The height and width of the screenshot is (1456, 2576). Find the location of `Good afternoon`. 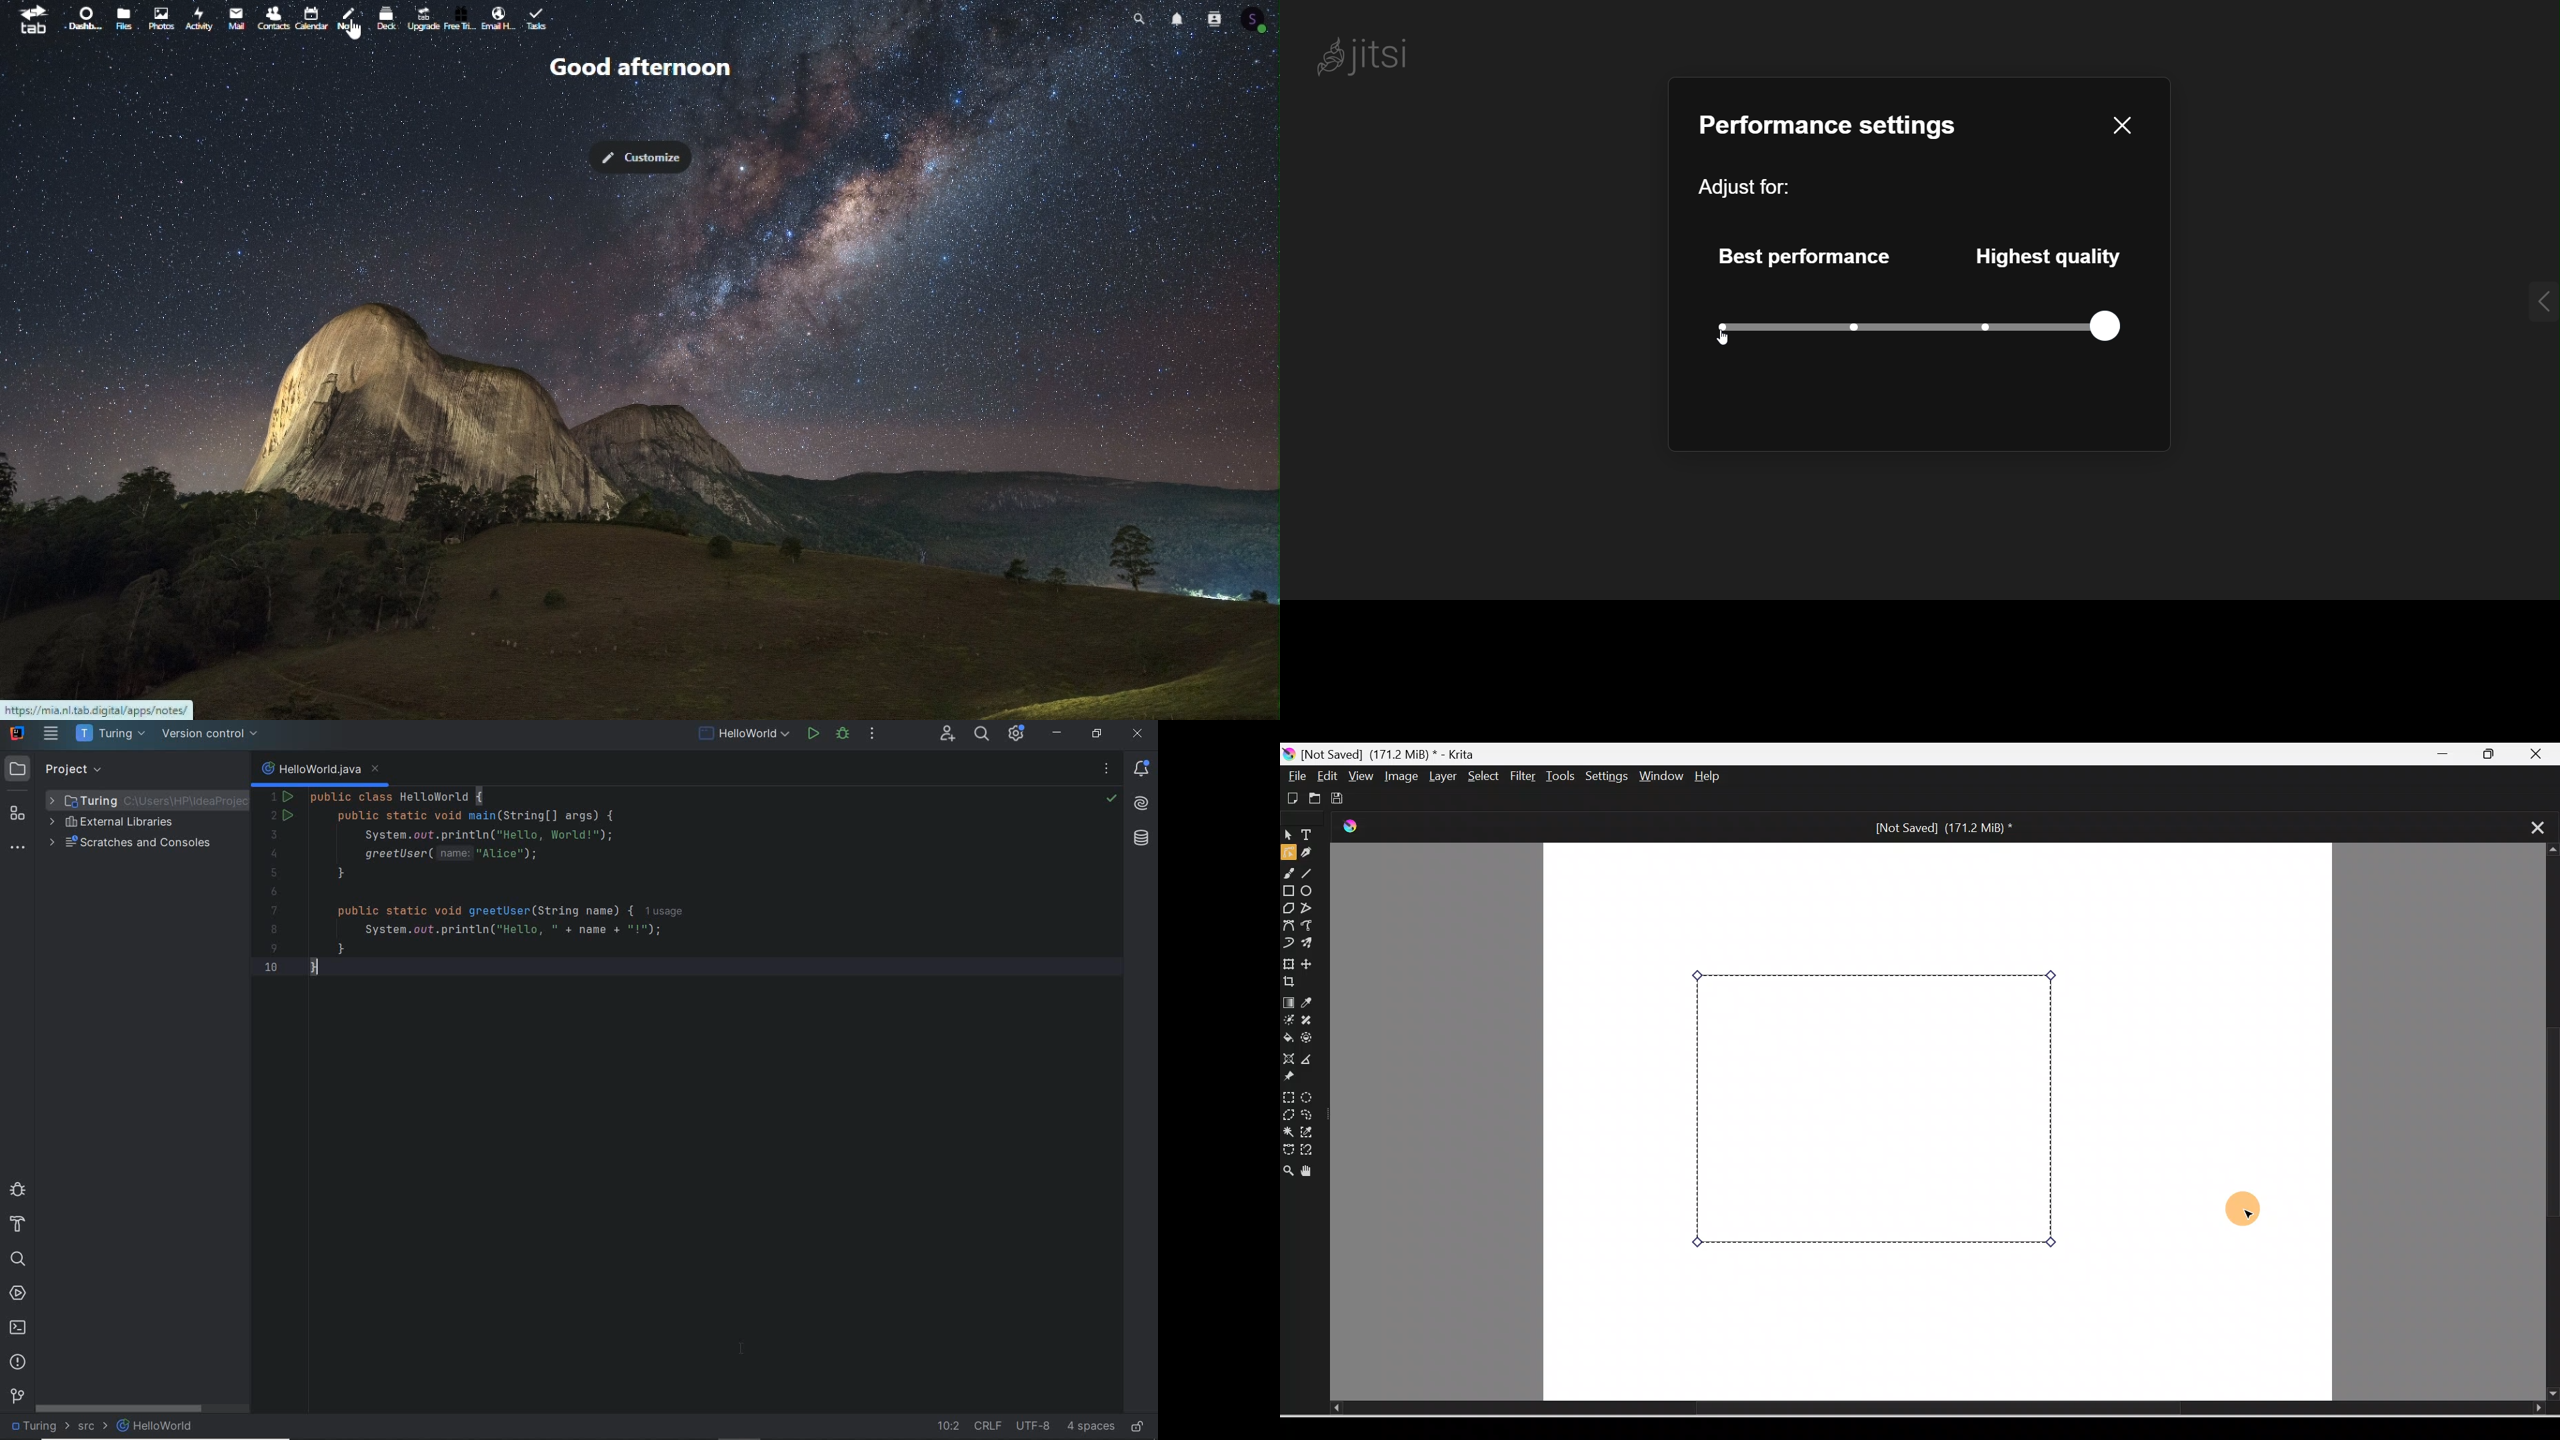

Good afternoon is located at coordinates (637, 69).